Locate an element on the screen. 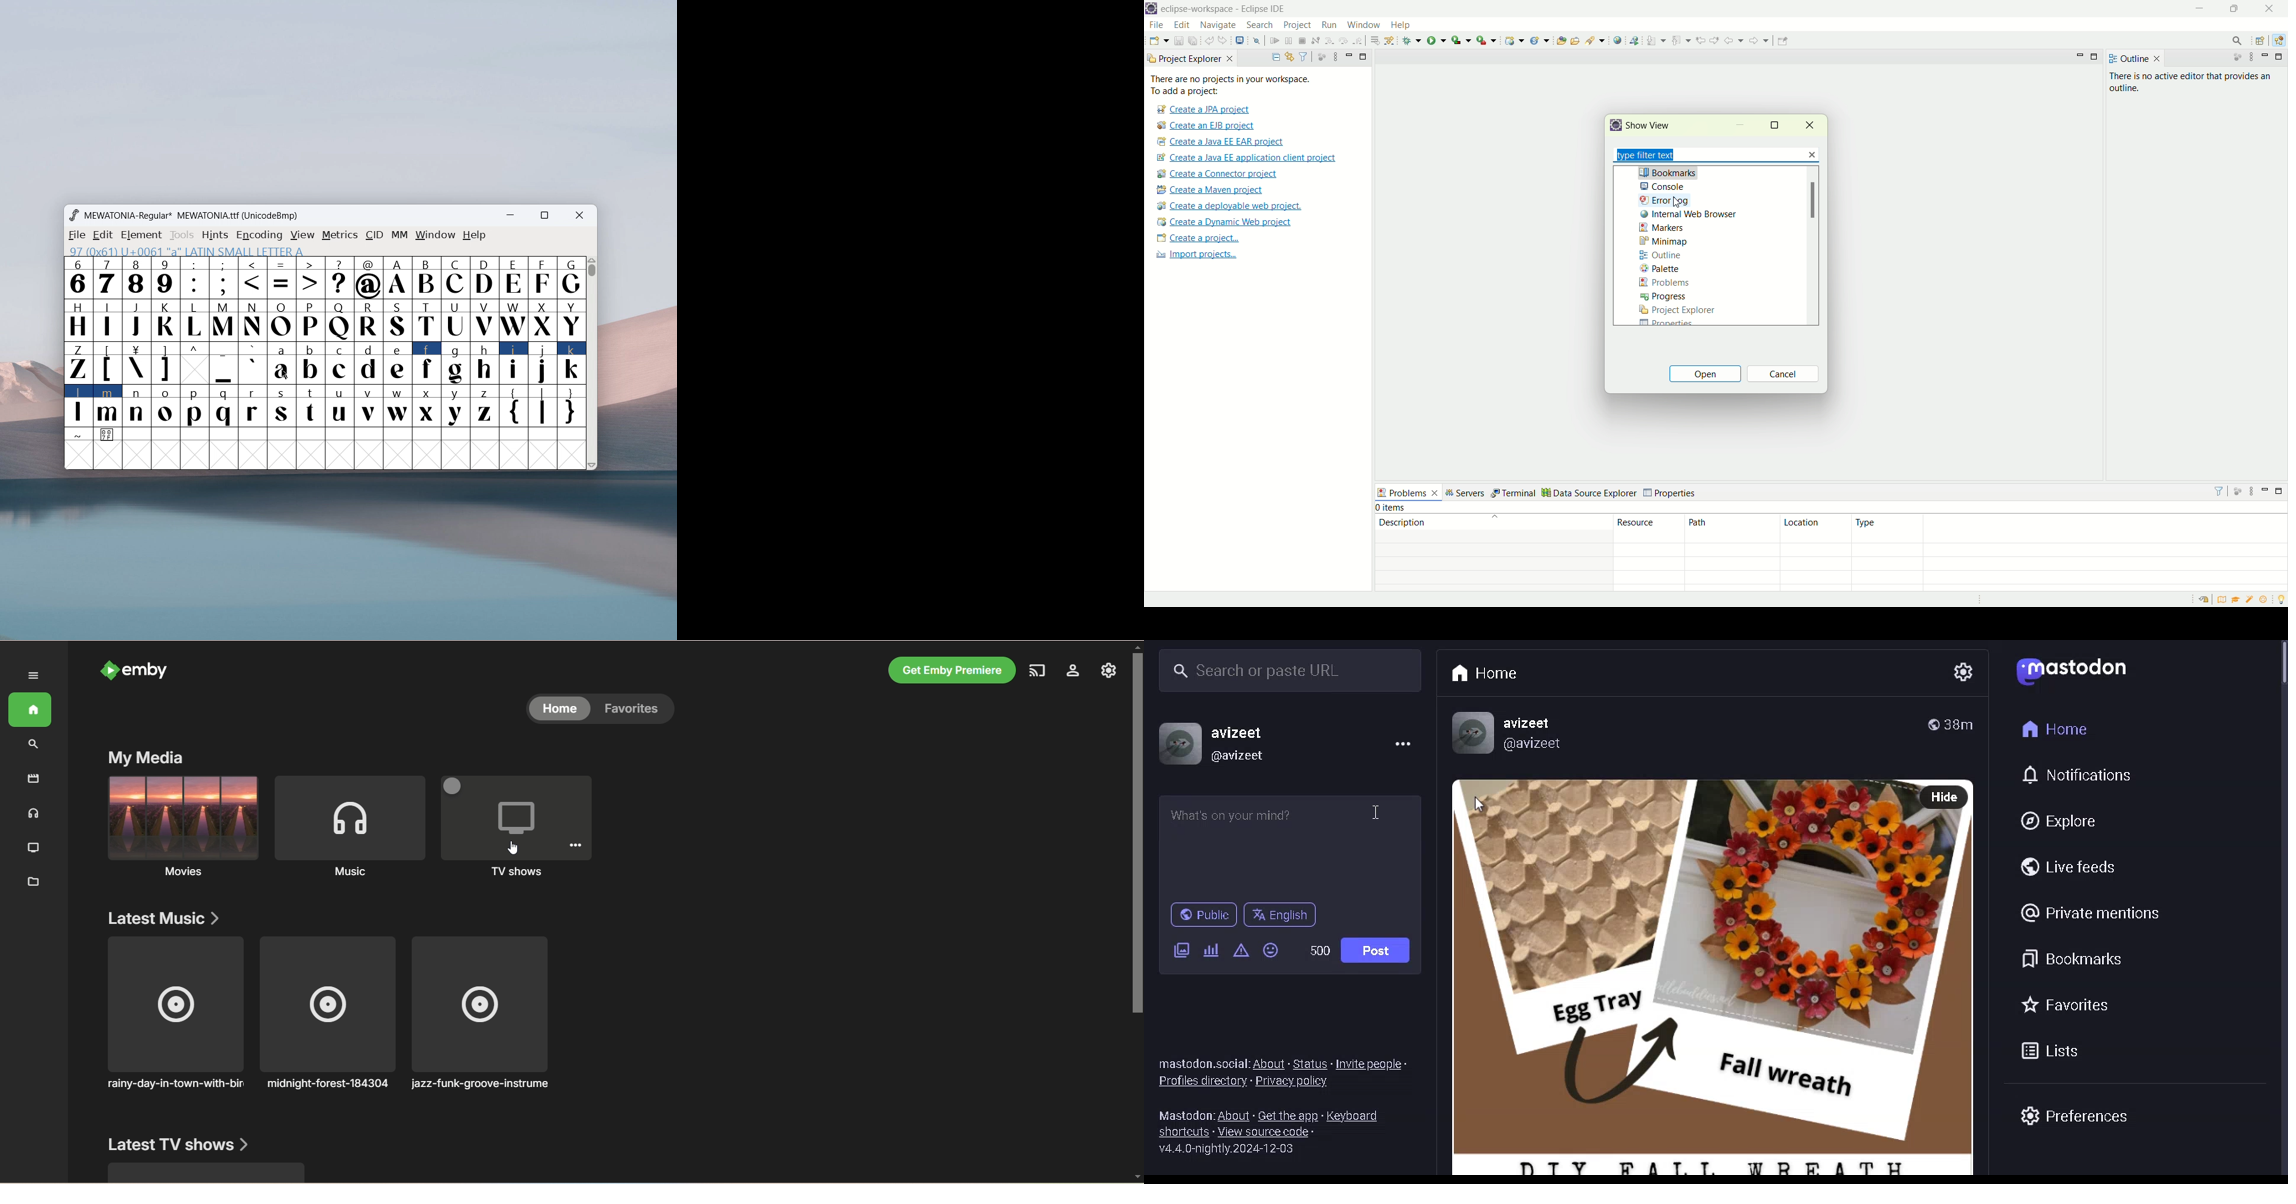  ^ is located at coordinates (194, 363).